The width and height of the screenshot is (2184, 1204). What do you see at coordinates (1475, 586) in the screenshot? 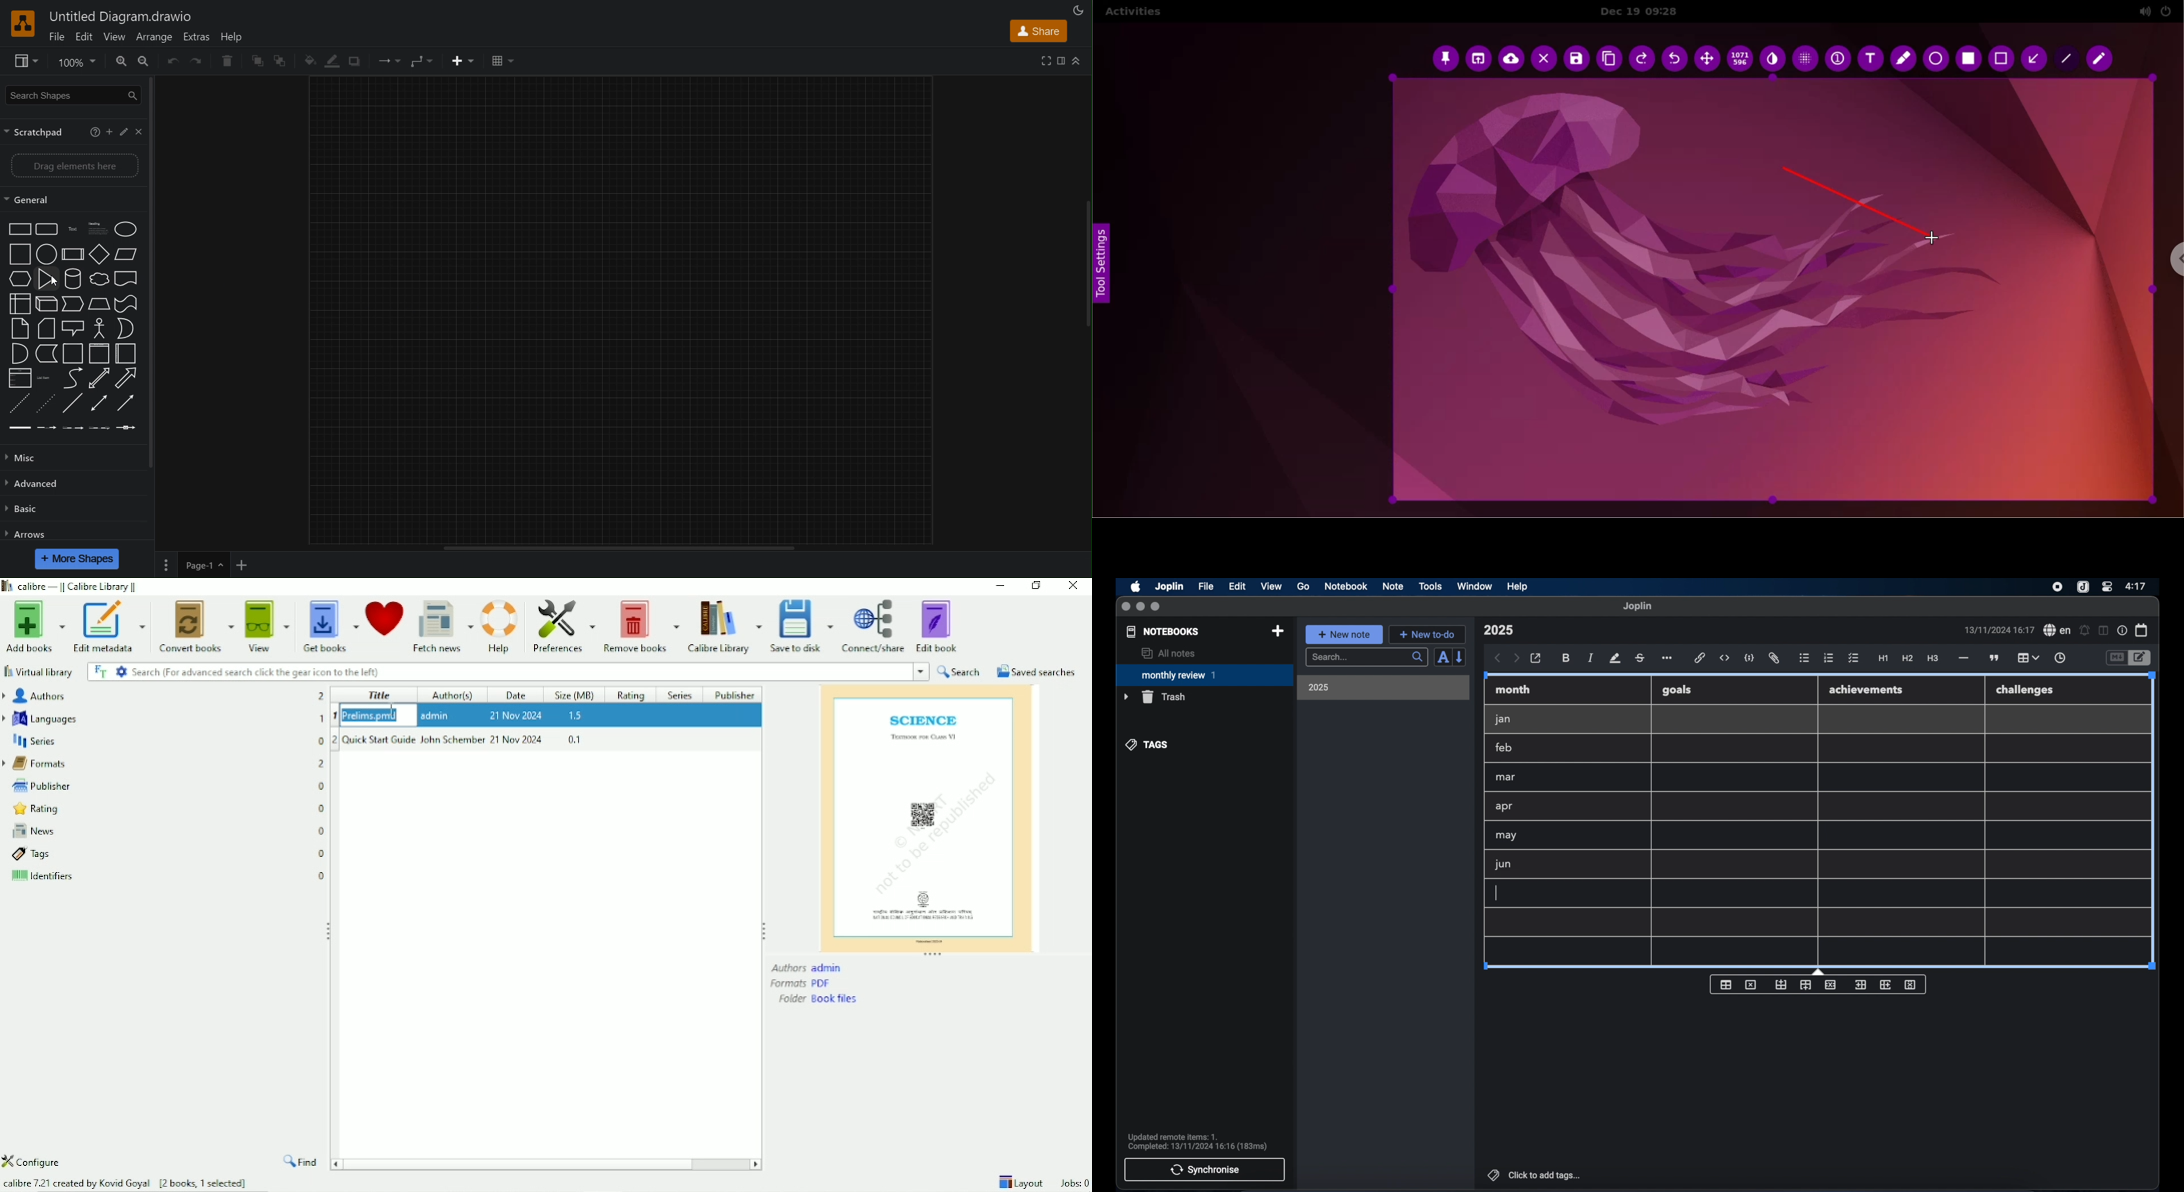
I see `window` at bounding box center [1475, 586].